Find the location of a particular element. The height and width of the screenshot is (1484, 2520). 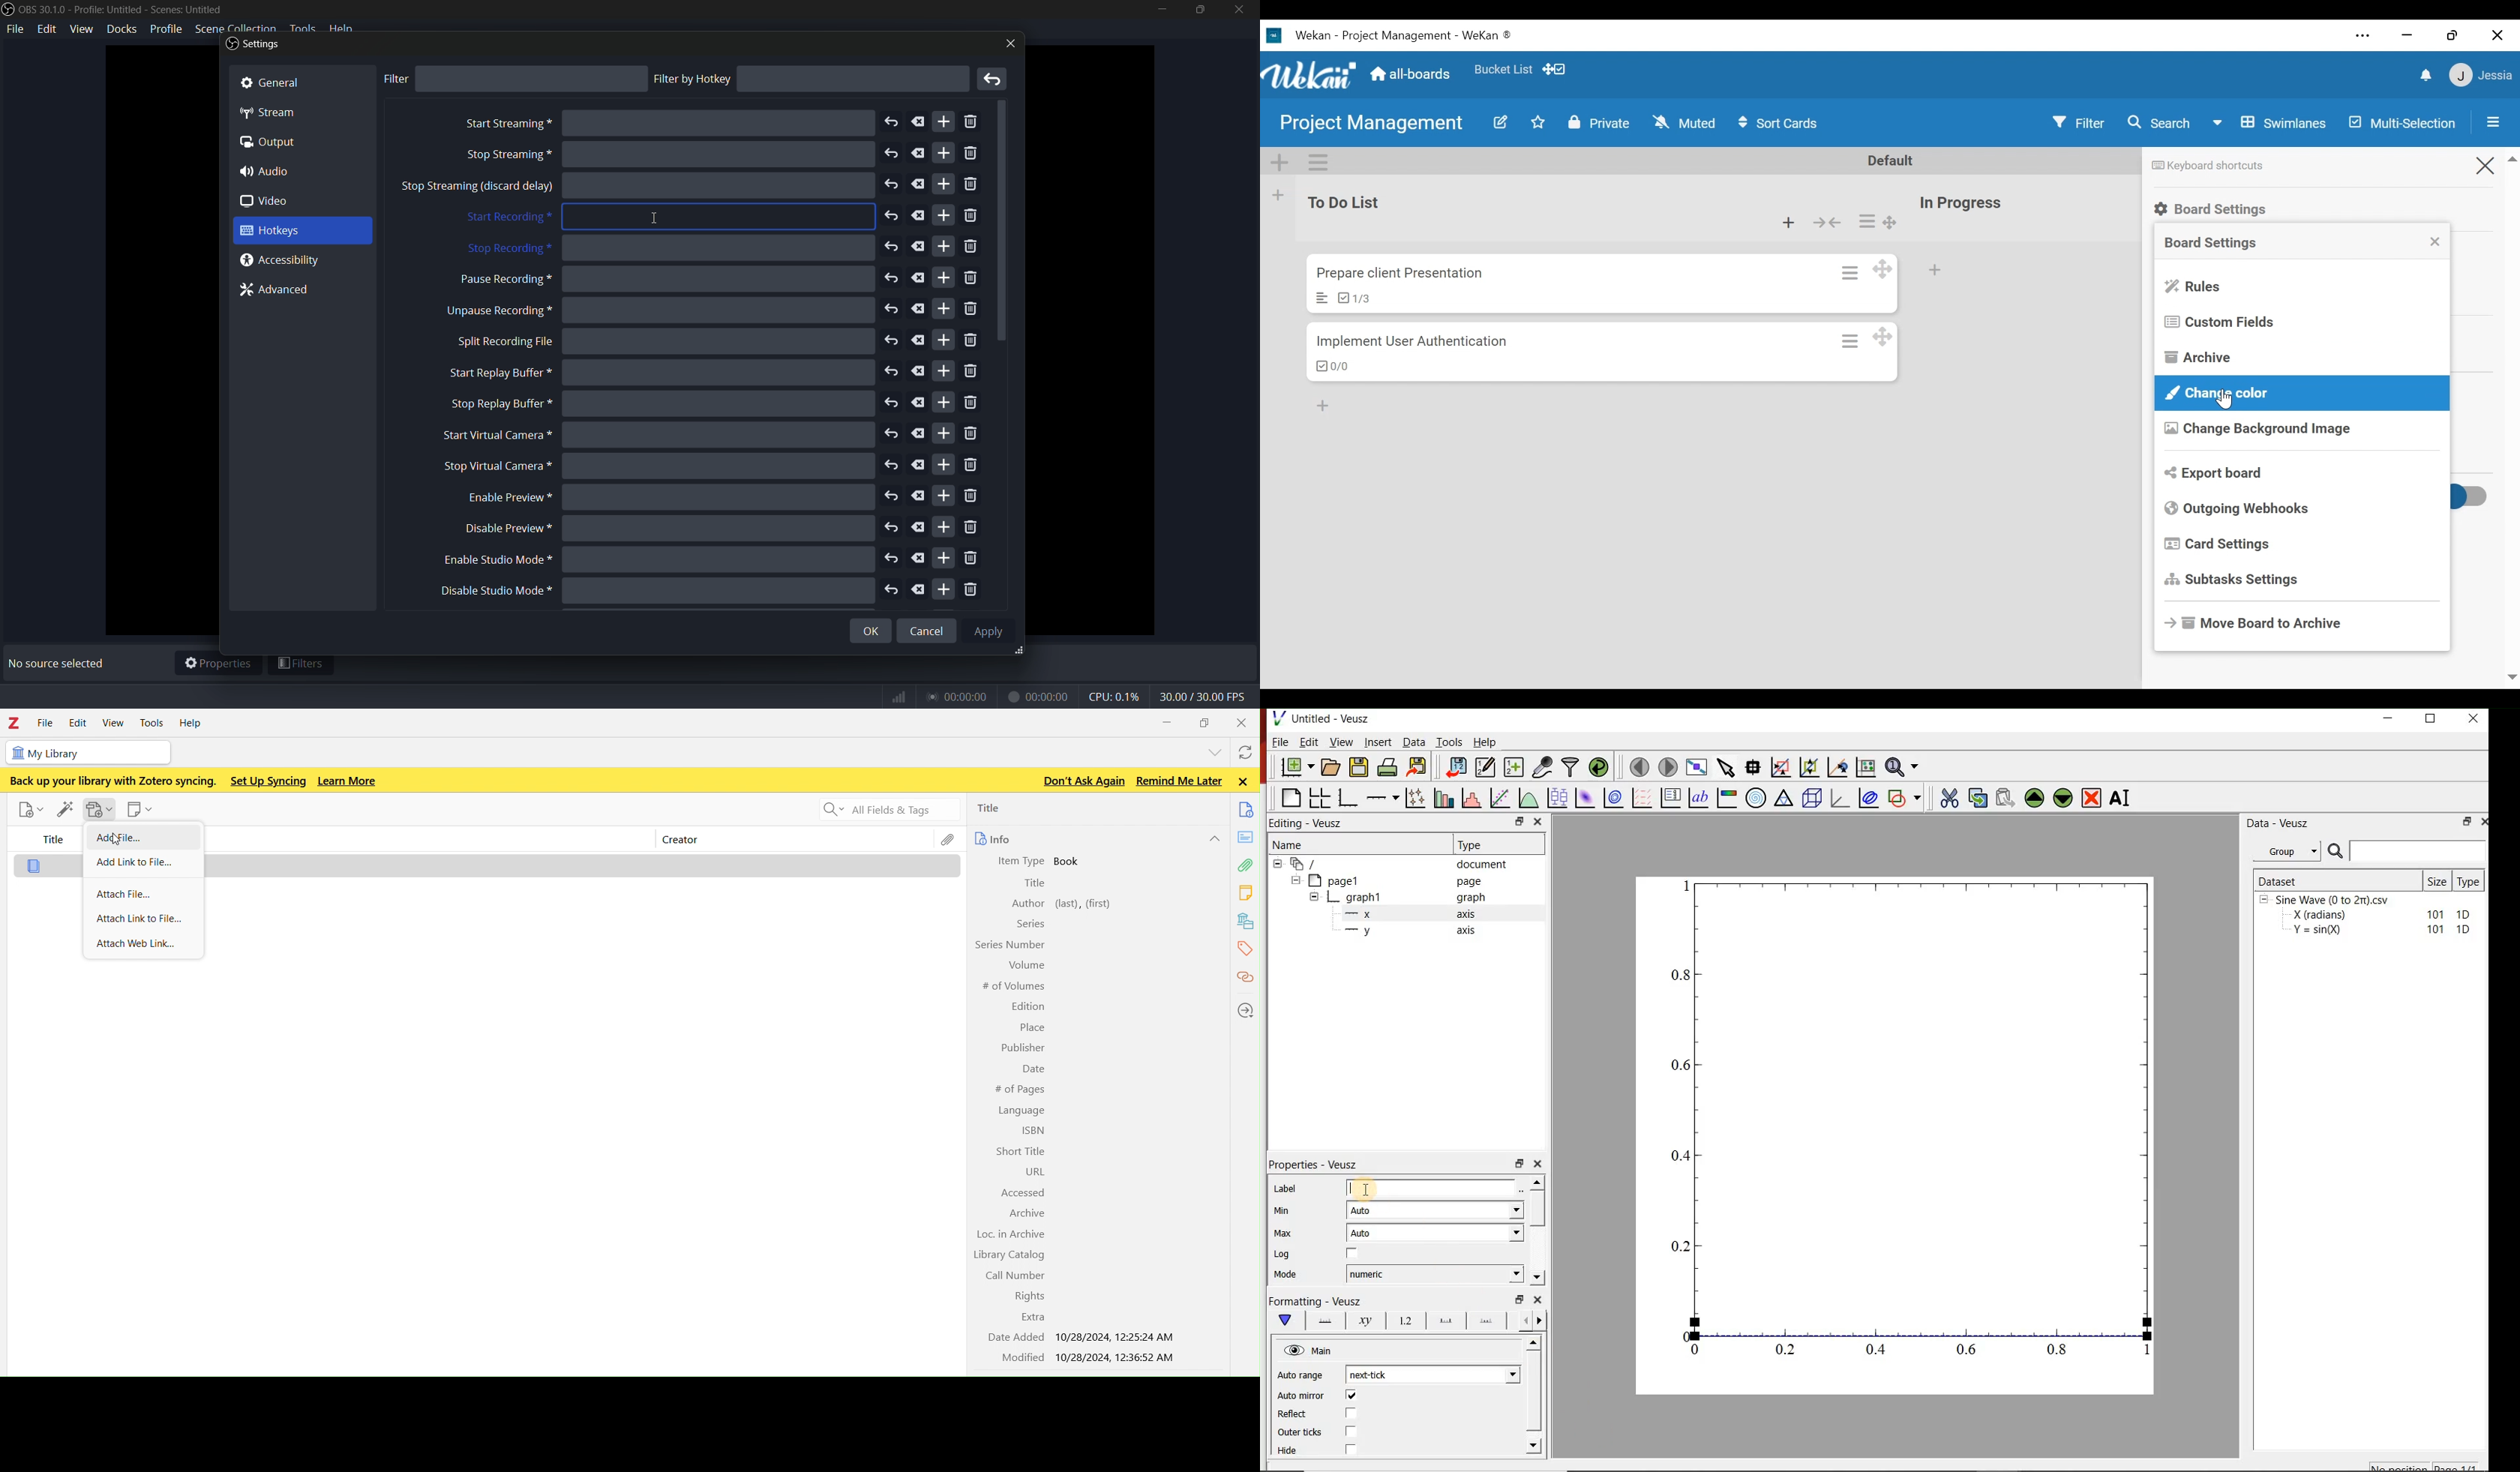

library is located at coordinates (1248, 921).